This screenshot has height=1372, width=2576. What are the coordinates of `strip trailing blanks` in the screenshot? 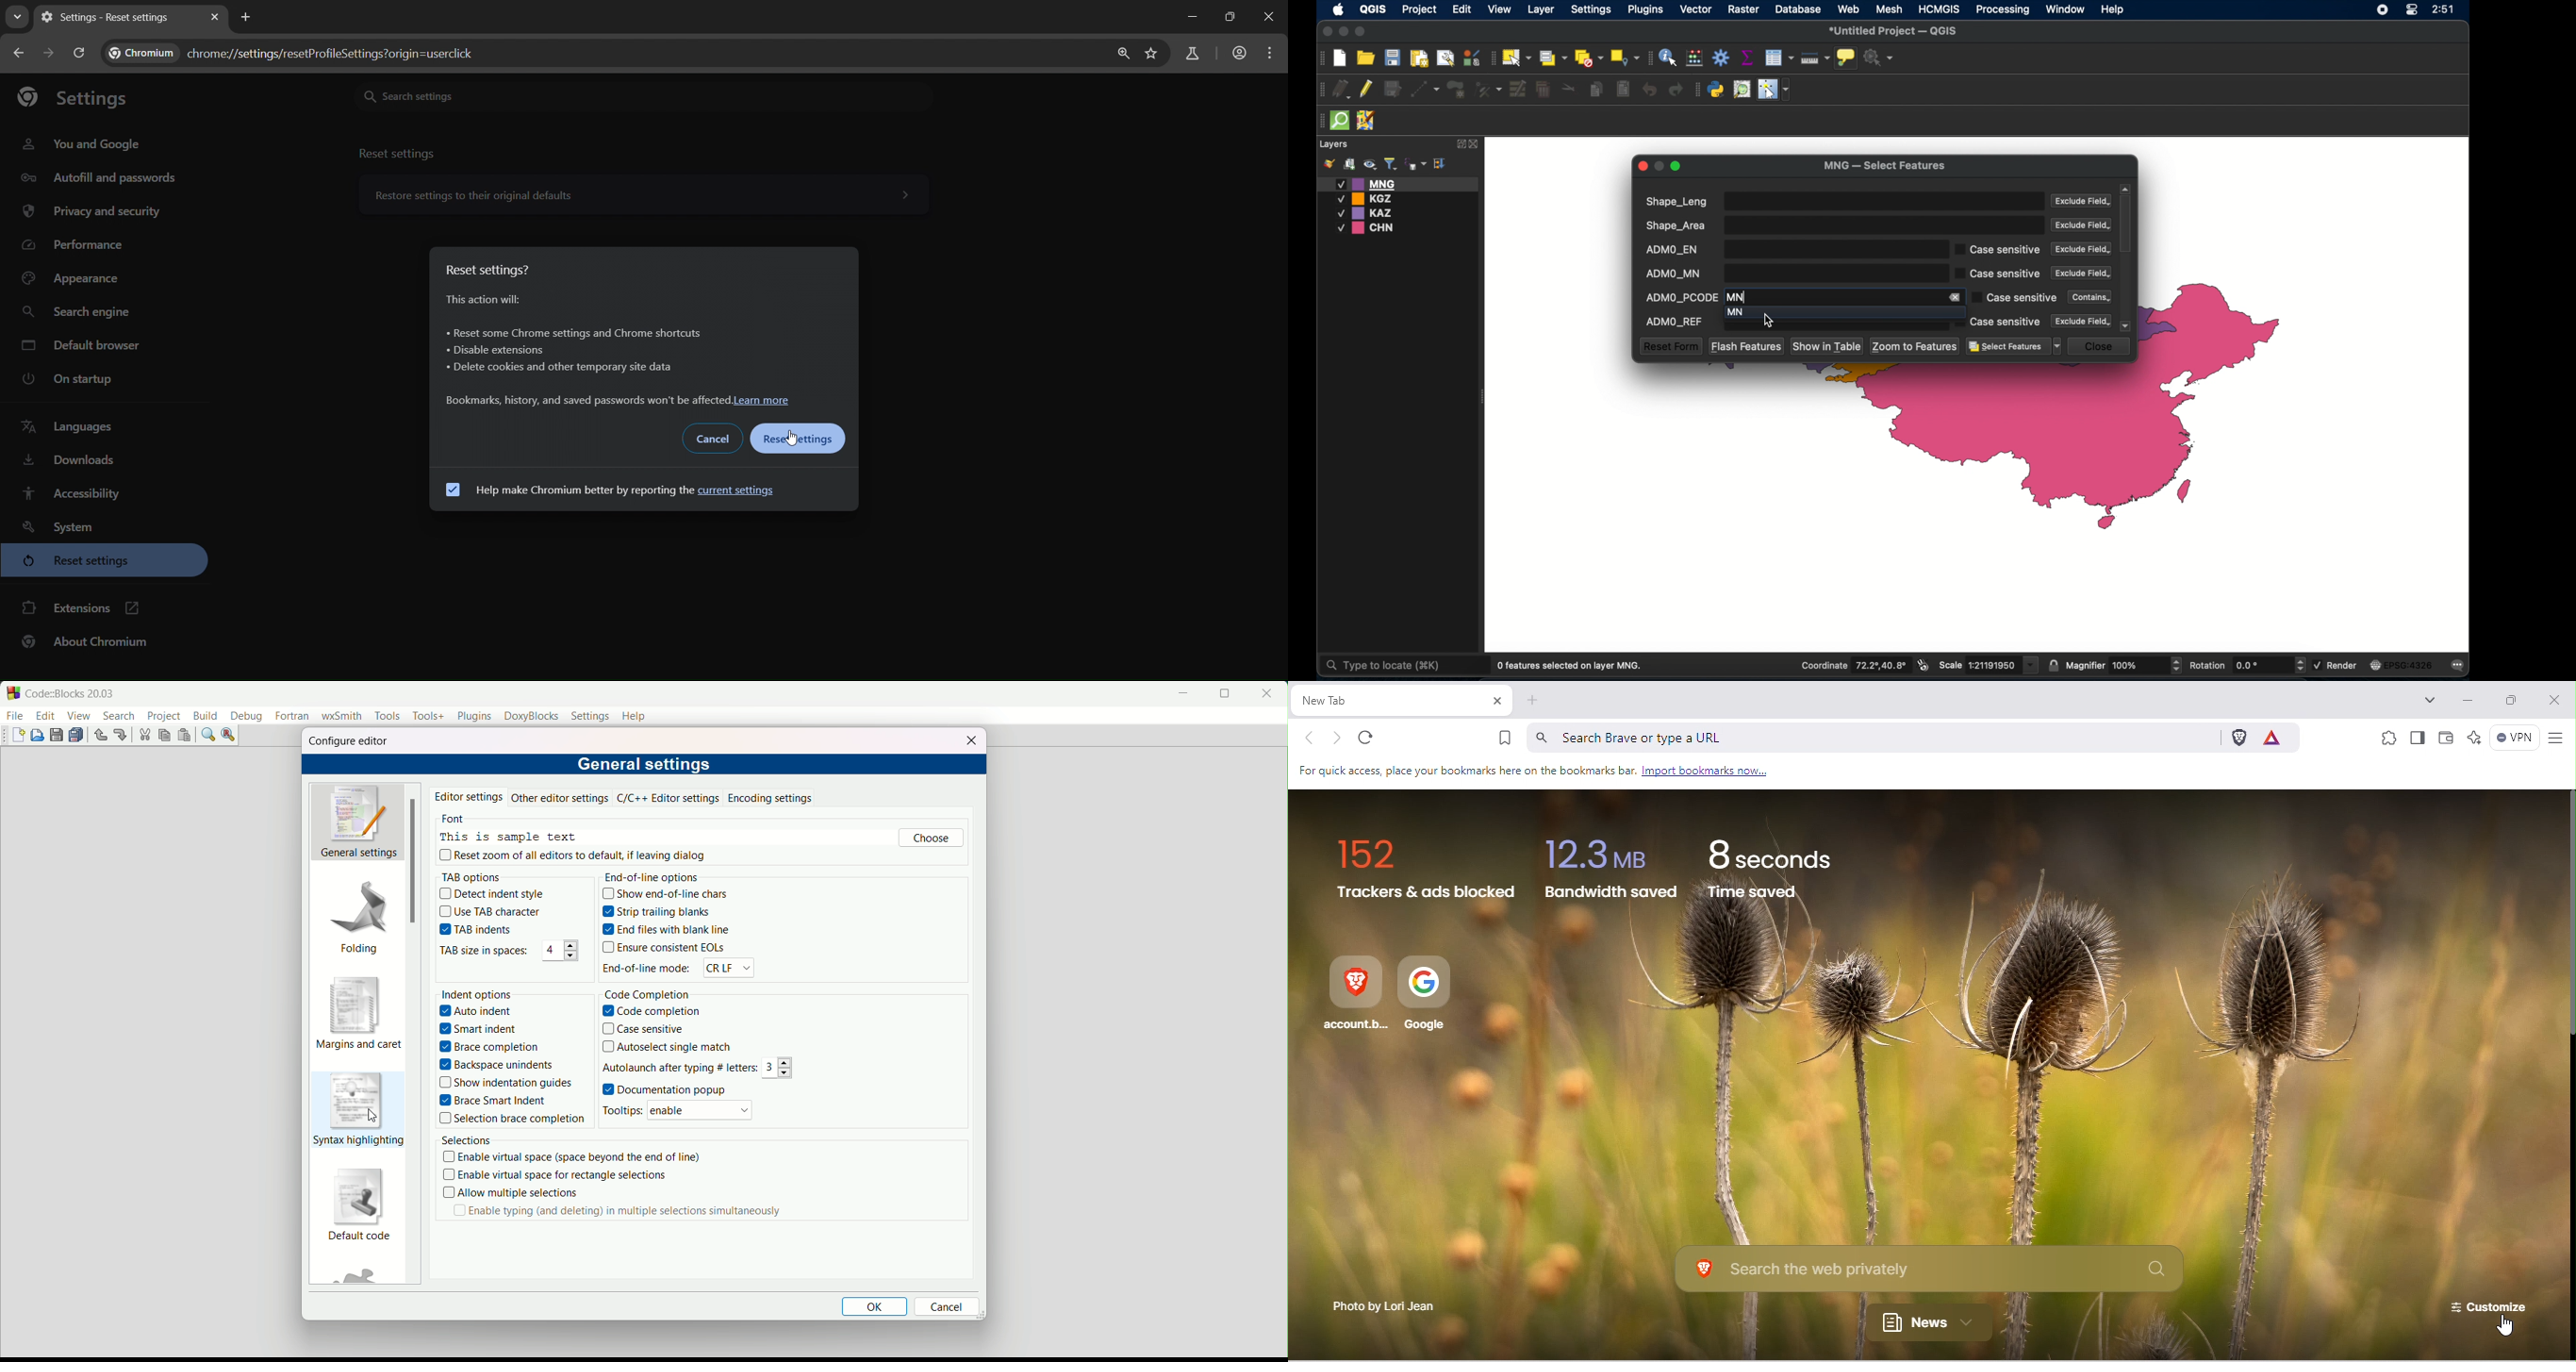 It's located at (653, 912).